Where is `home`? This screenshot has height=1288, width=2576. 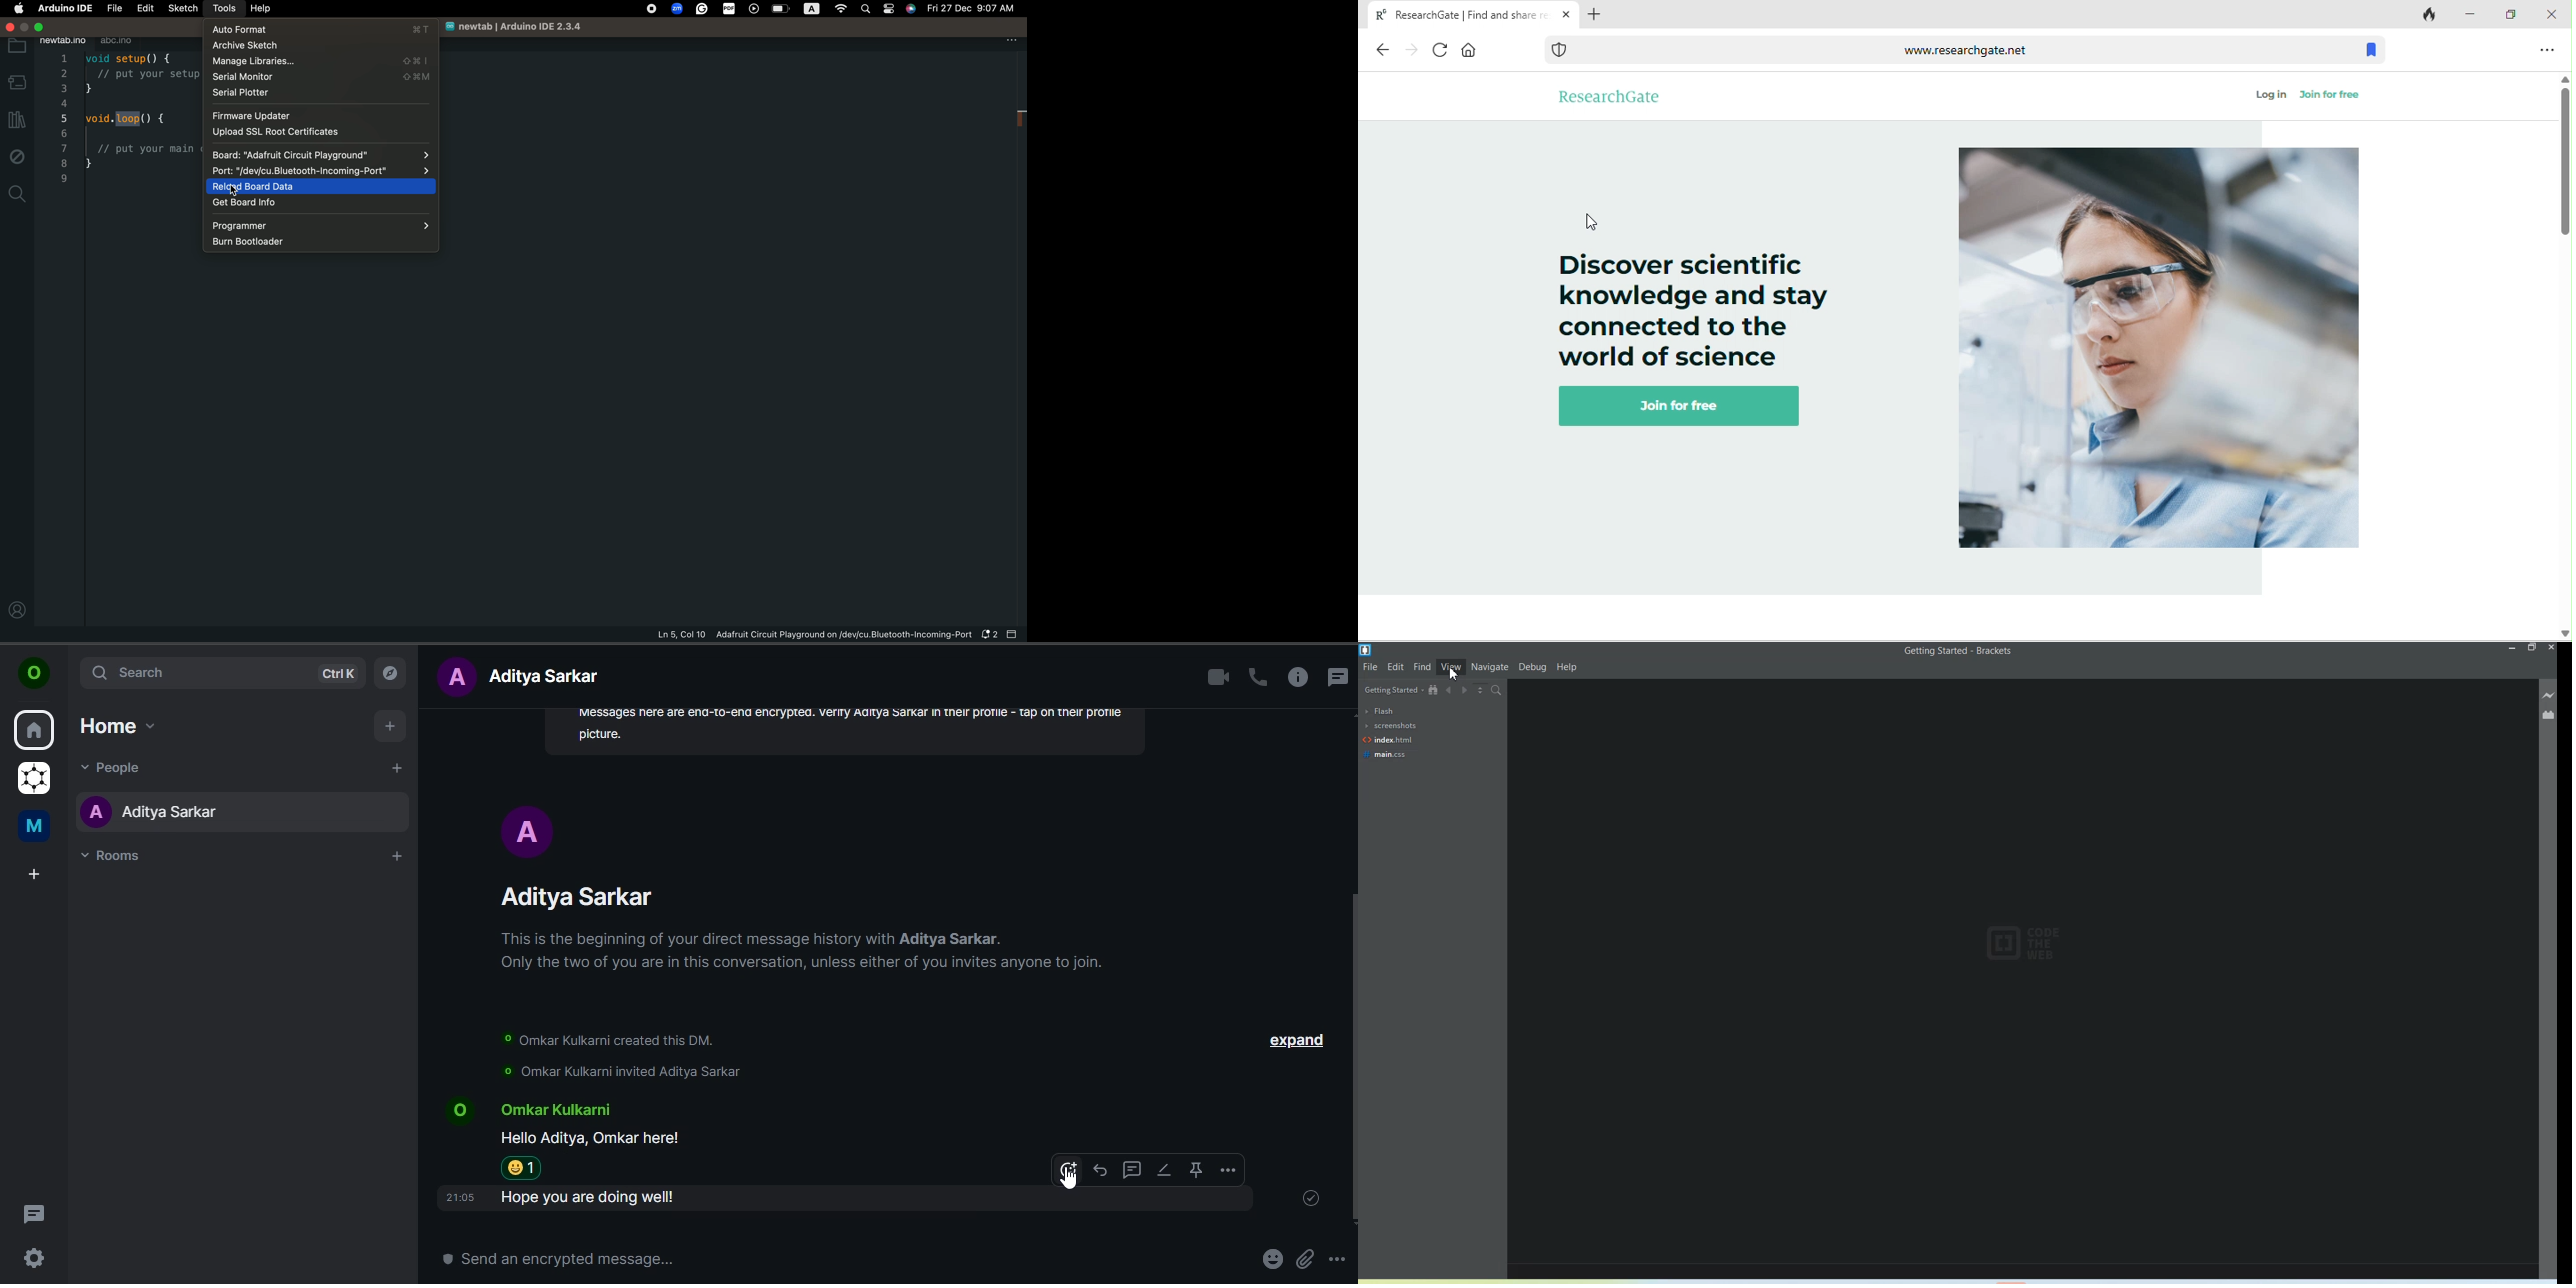 home is located at coordinates (1467, 51).